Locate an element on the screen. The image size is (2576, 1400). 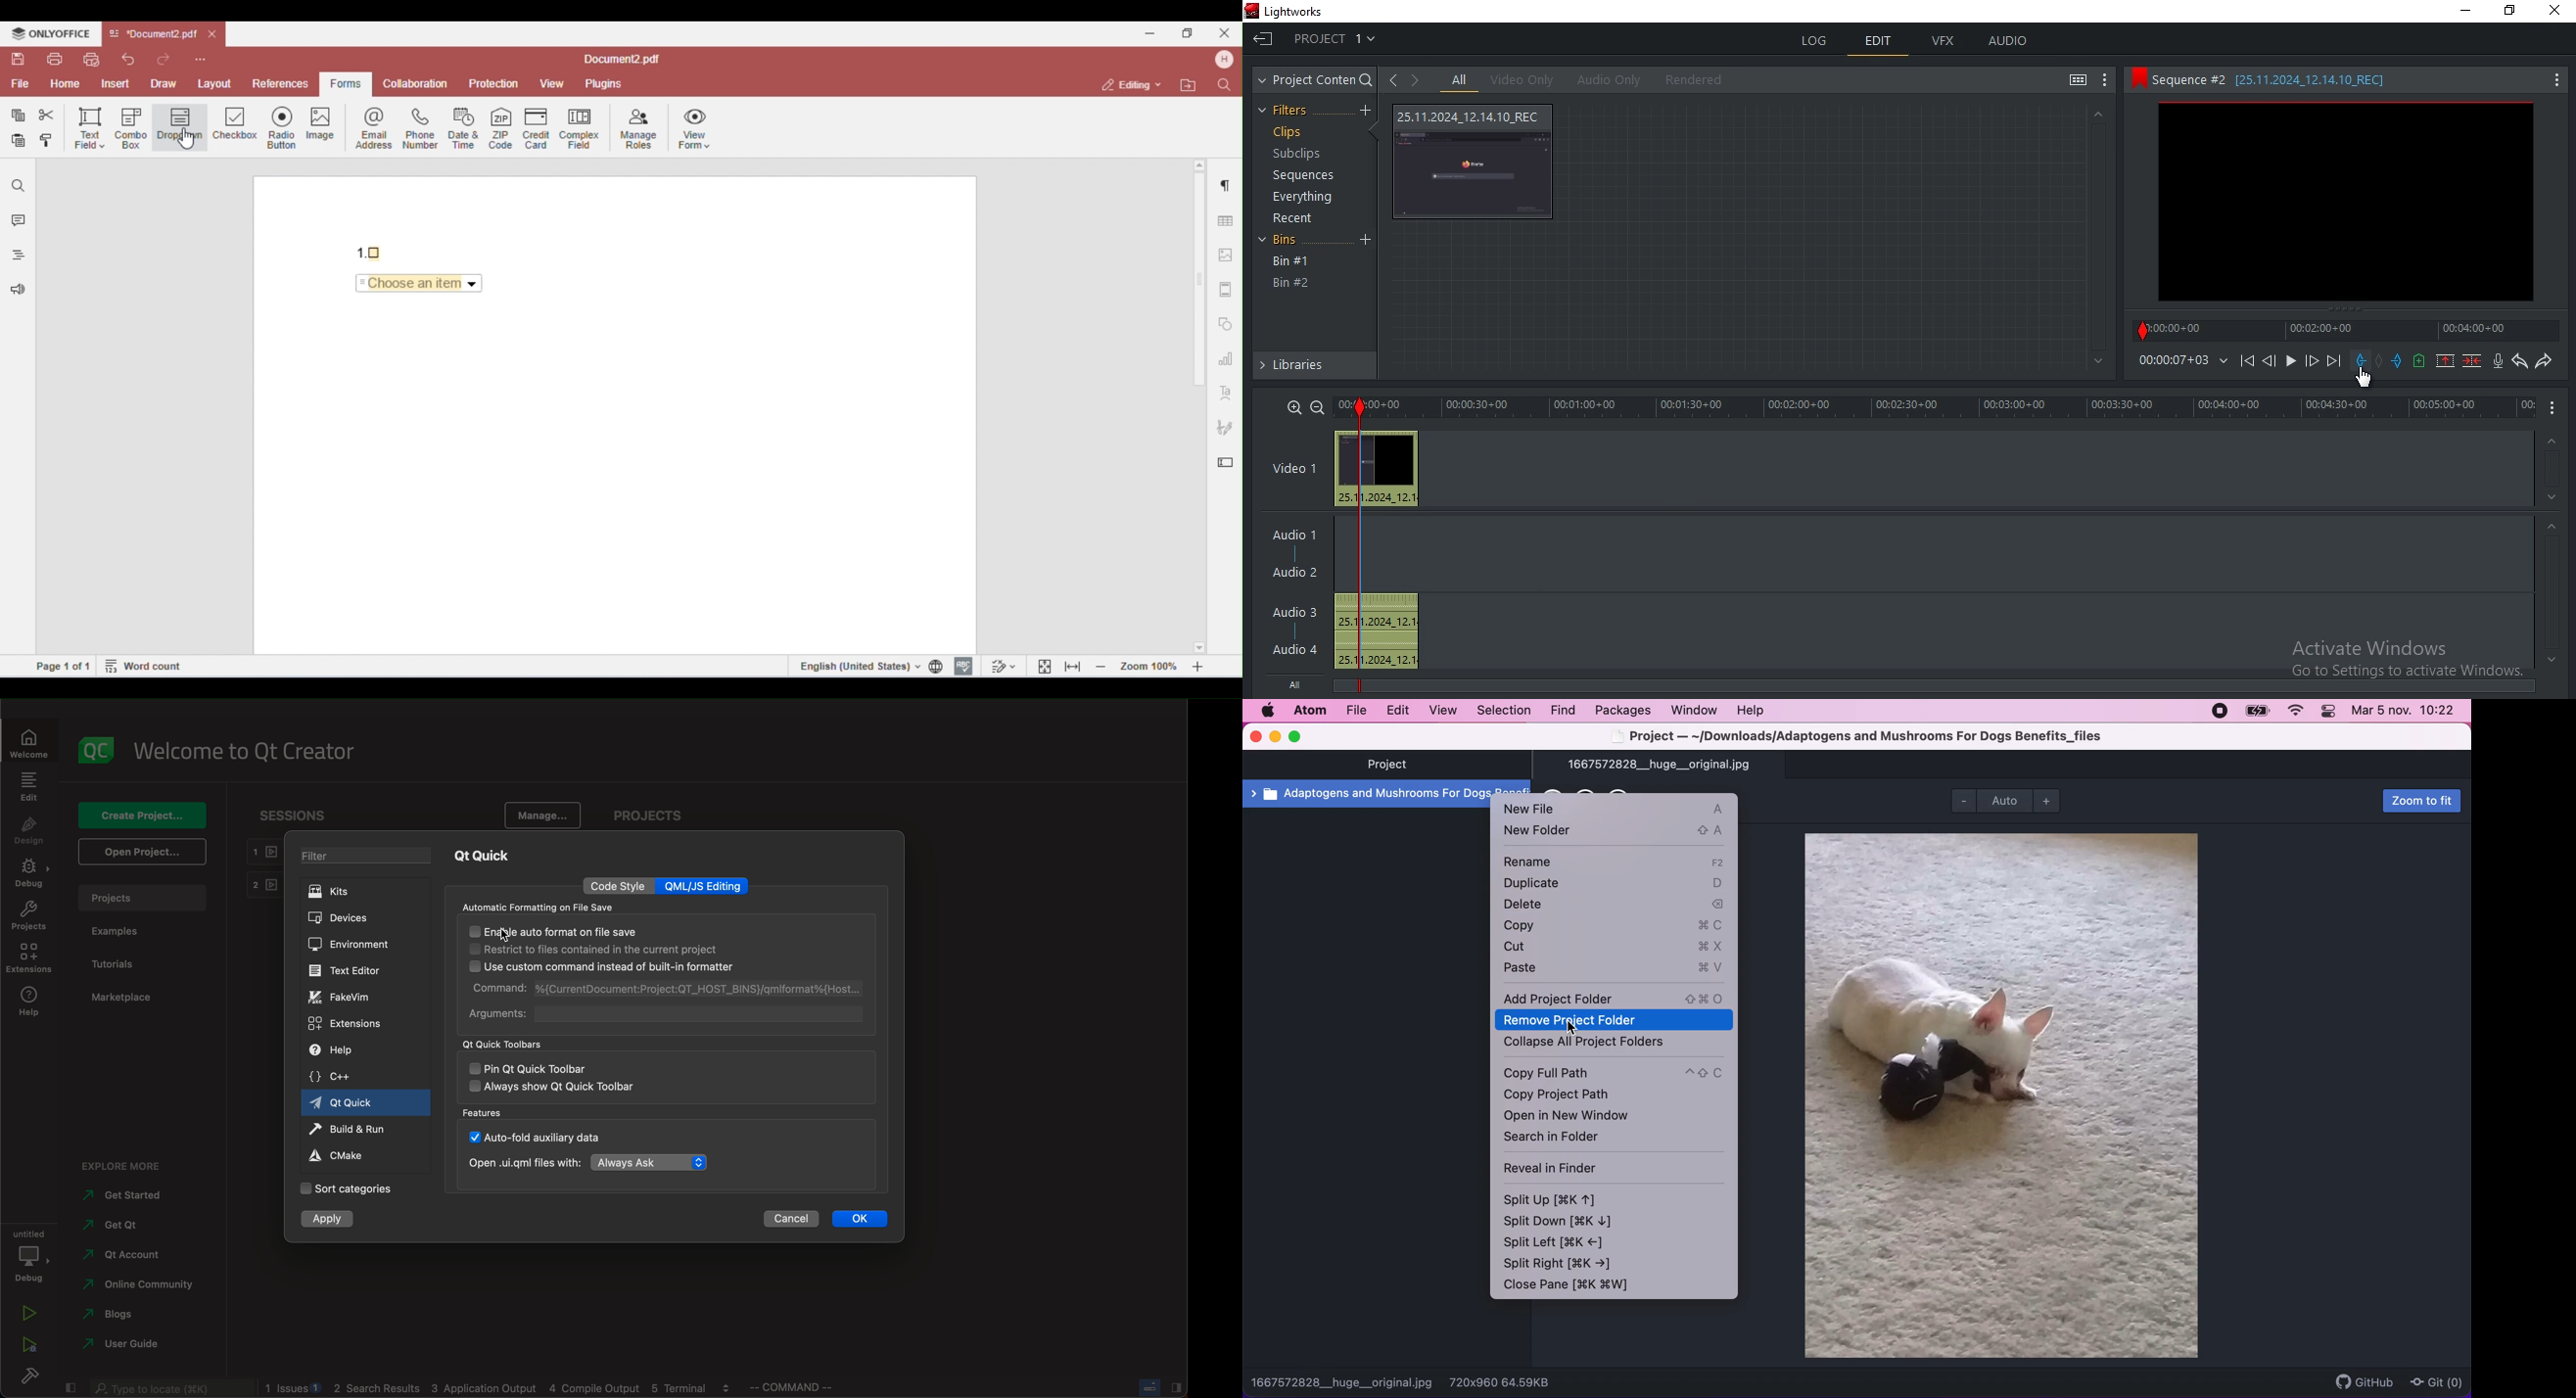
view is located at coordinates (1442, 711).